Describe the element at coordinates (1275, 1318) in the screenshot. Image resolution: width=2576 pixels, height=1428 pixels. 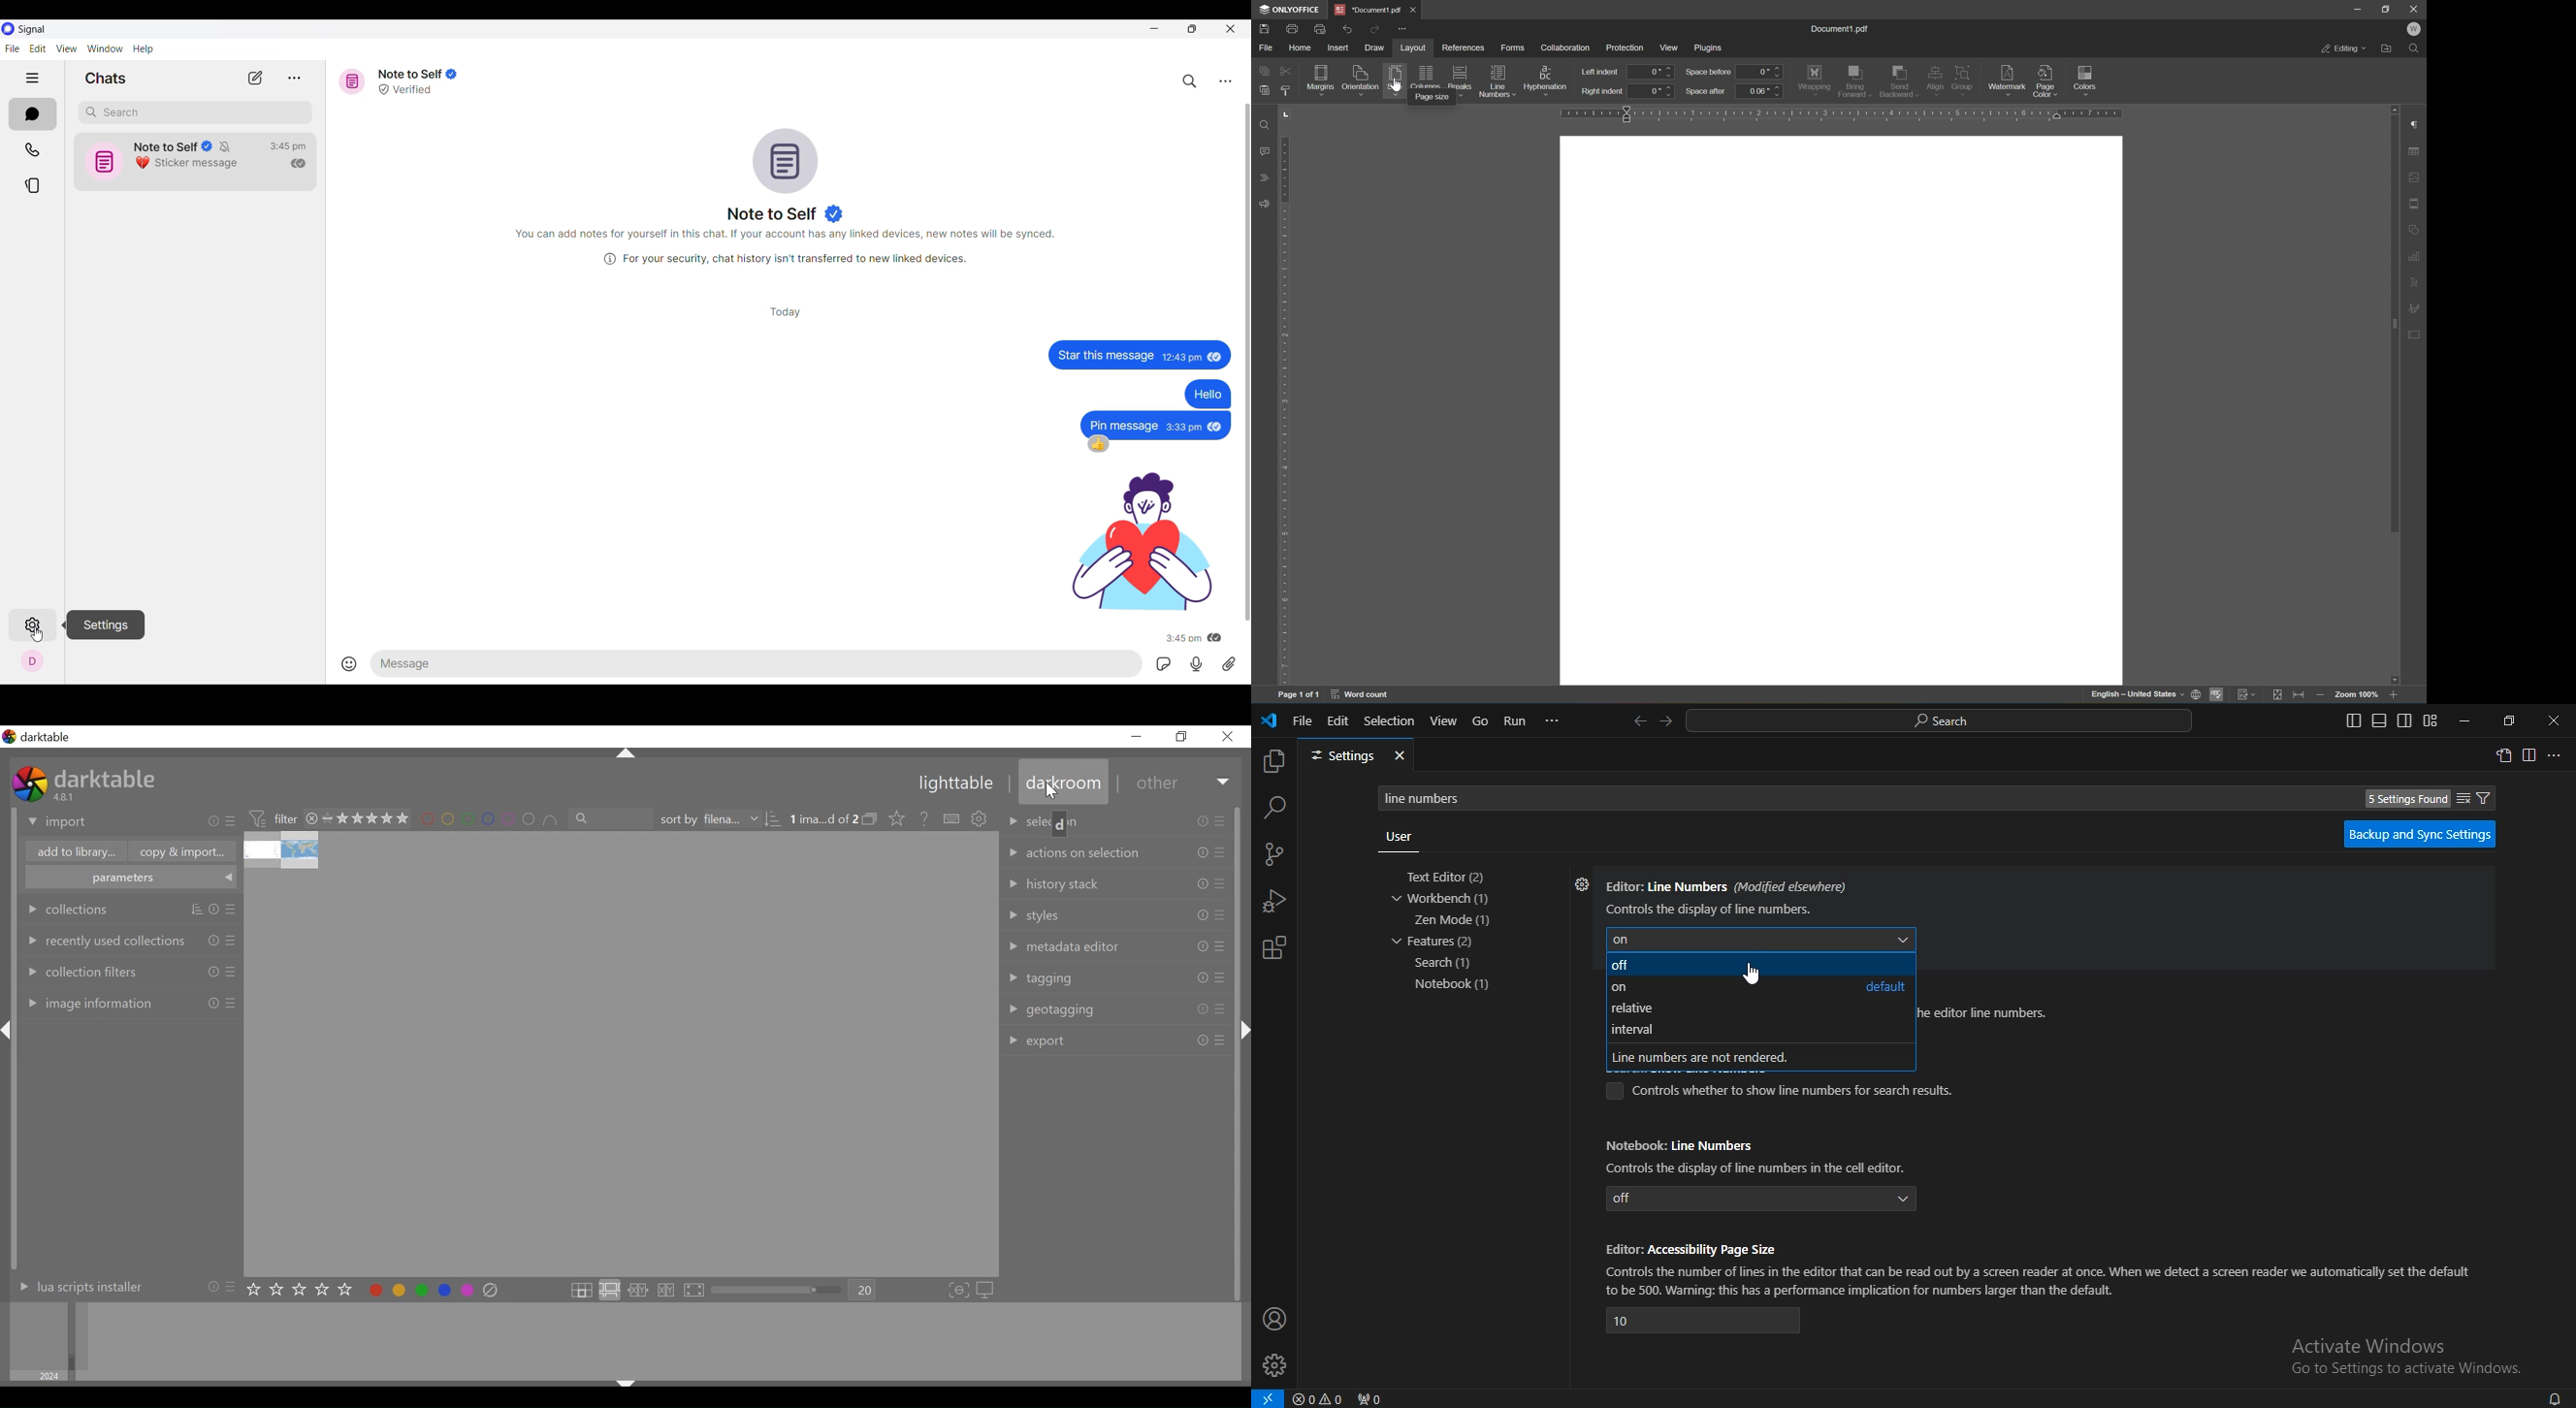
I see `accounts` at that location.